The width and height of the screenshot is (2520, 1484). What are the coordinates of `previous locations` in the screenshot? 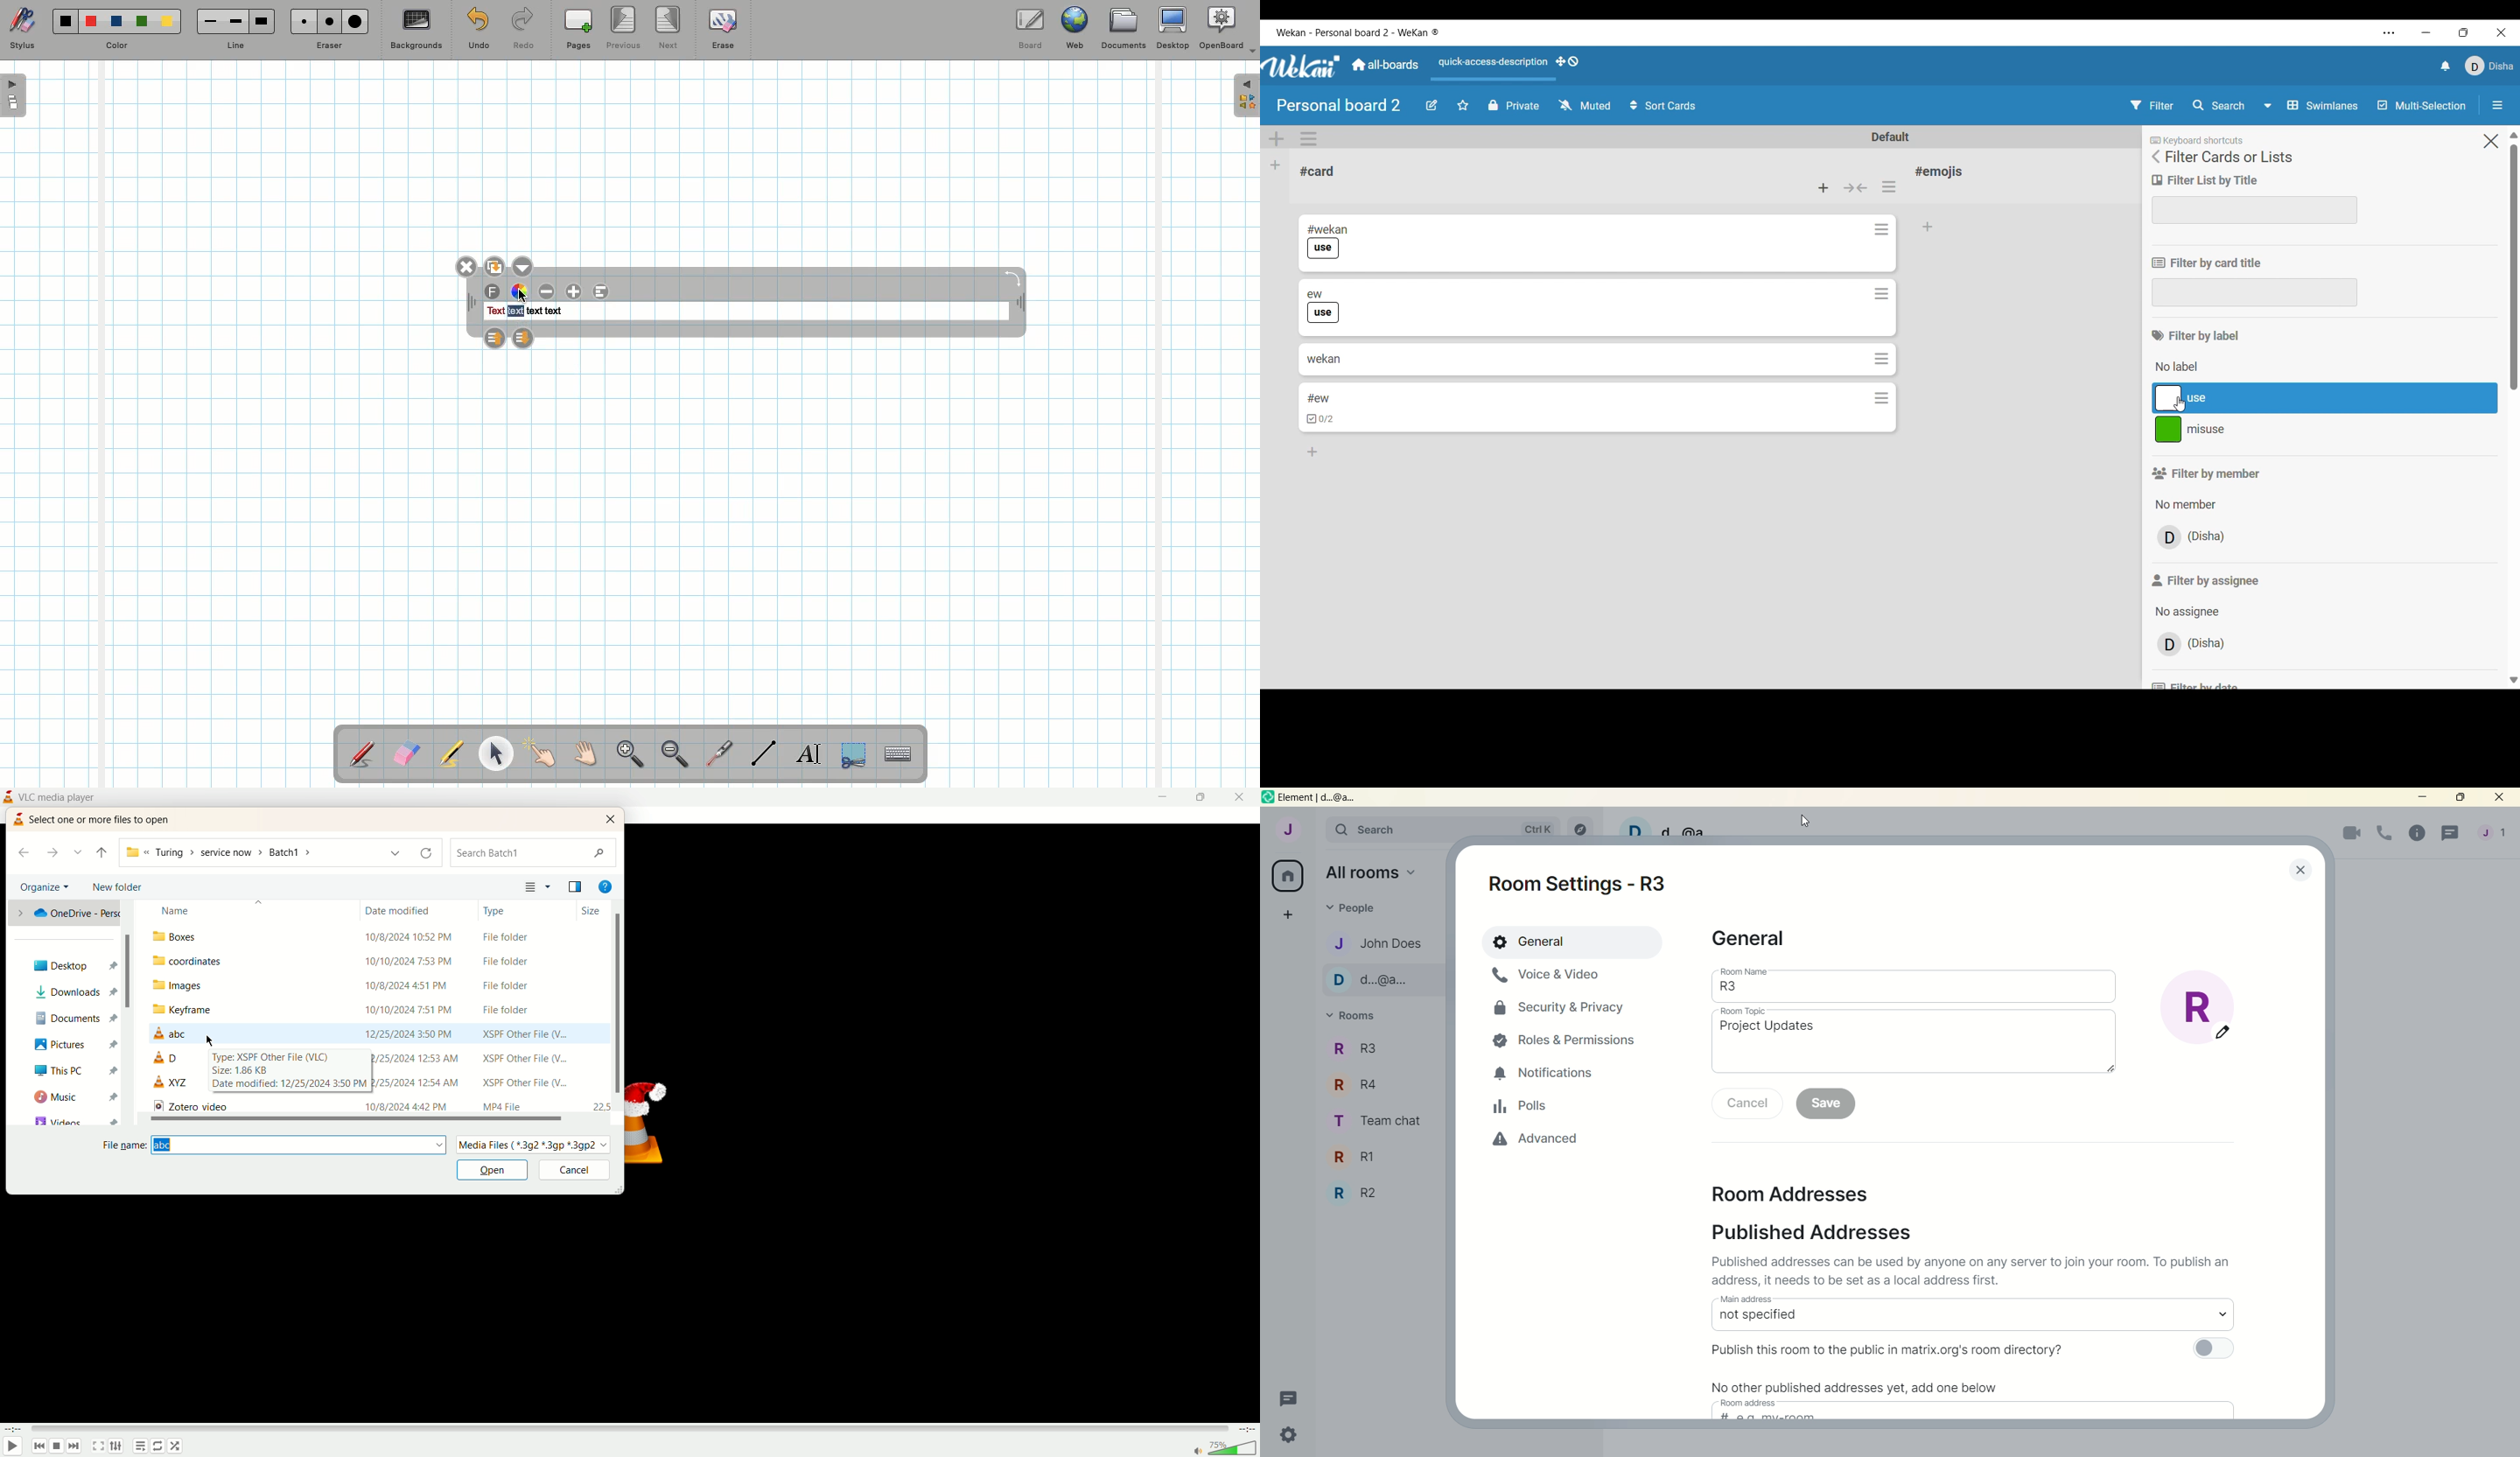 It's located at (394, 853).